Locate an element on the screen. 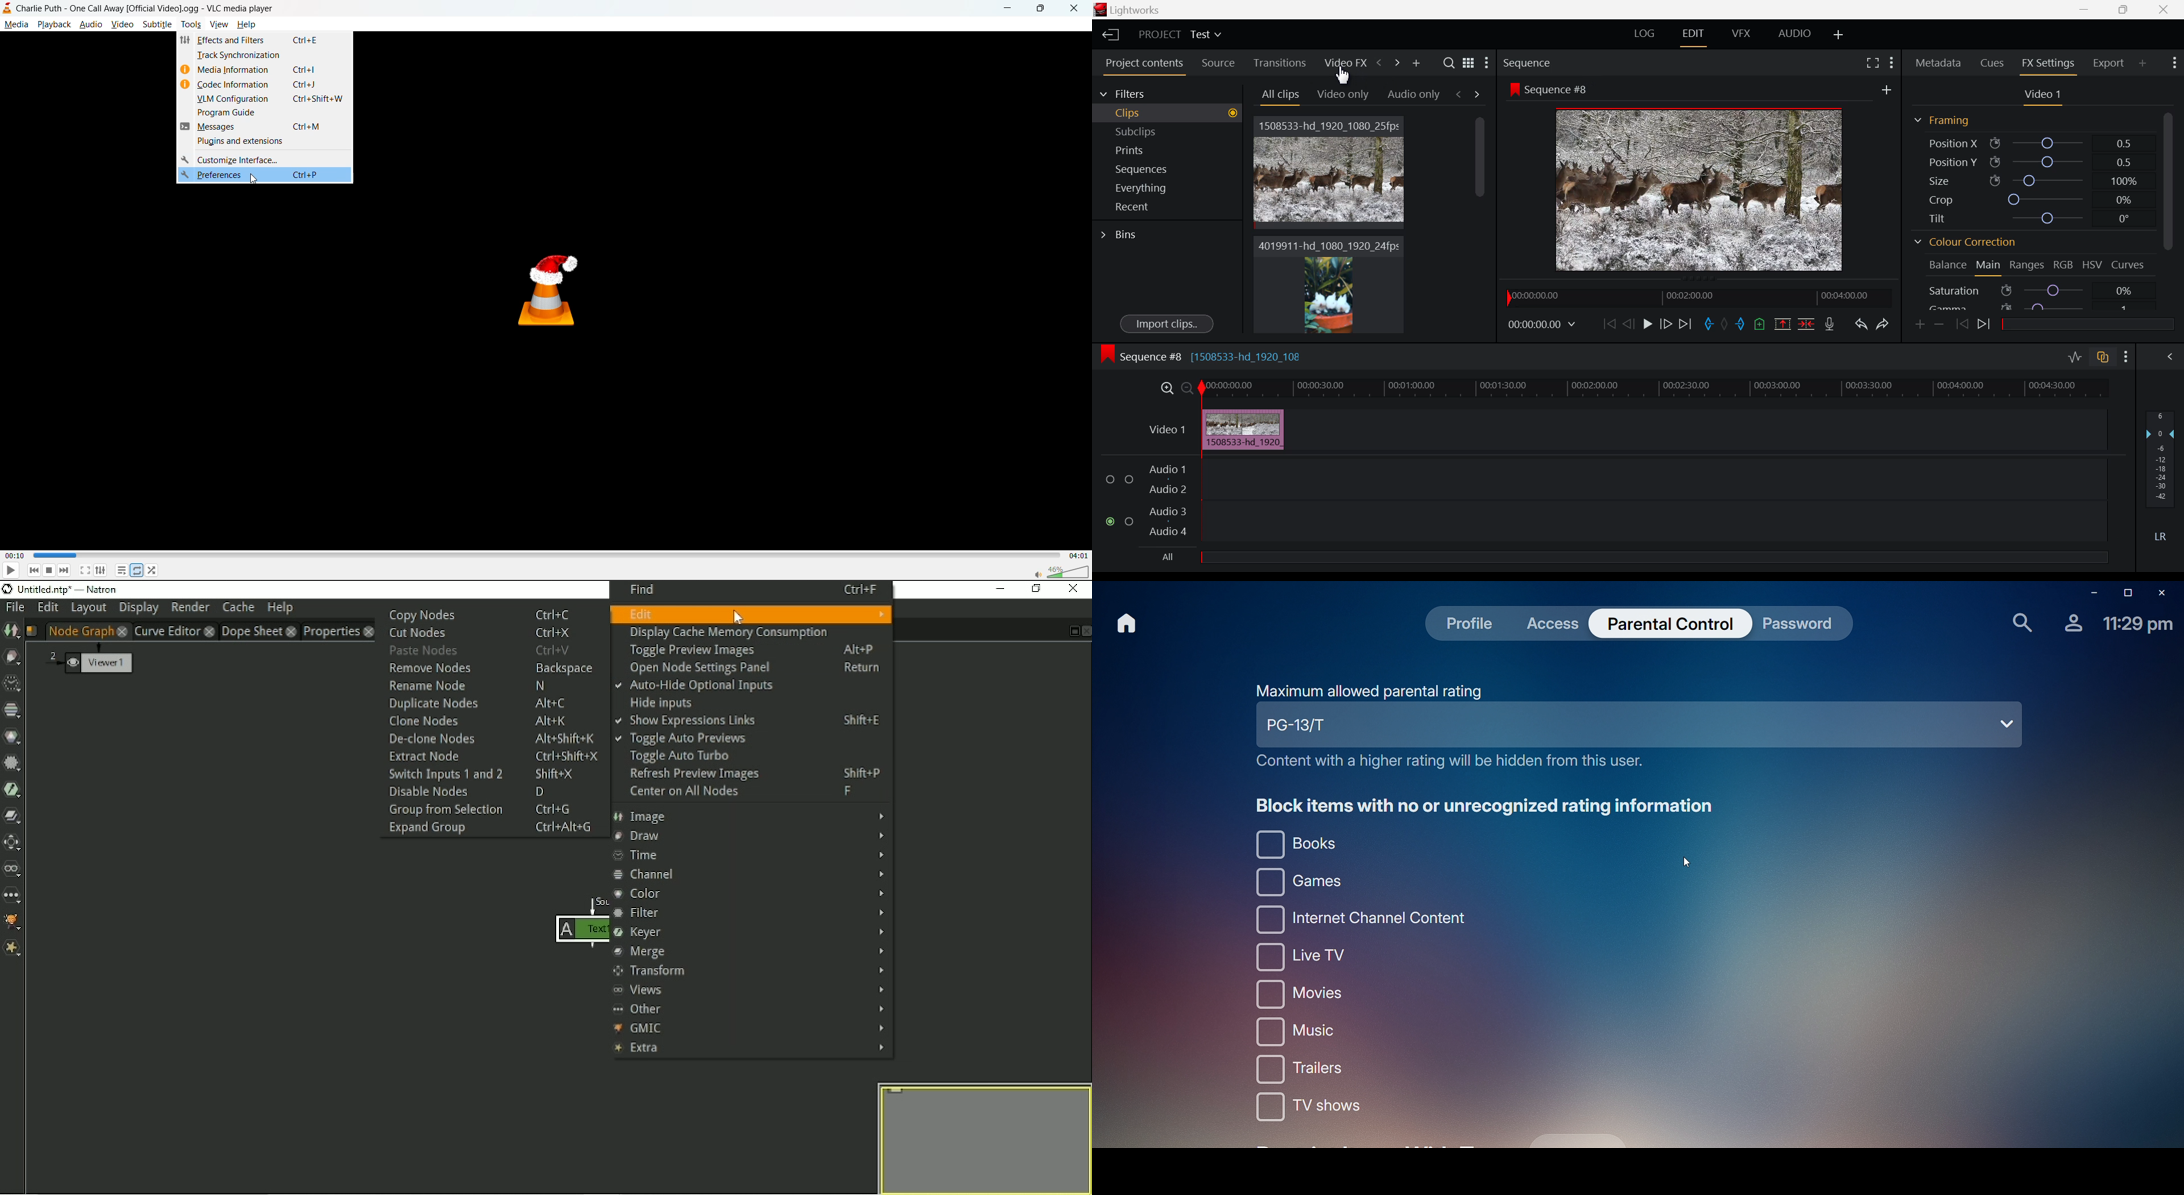 This screenshot has width=2184, height=1204. Clip 1 is located at coordinates (1330, 172).